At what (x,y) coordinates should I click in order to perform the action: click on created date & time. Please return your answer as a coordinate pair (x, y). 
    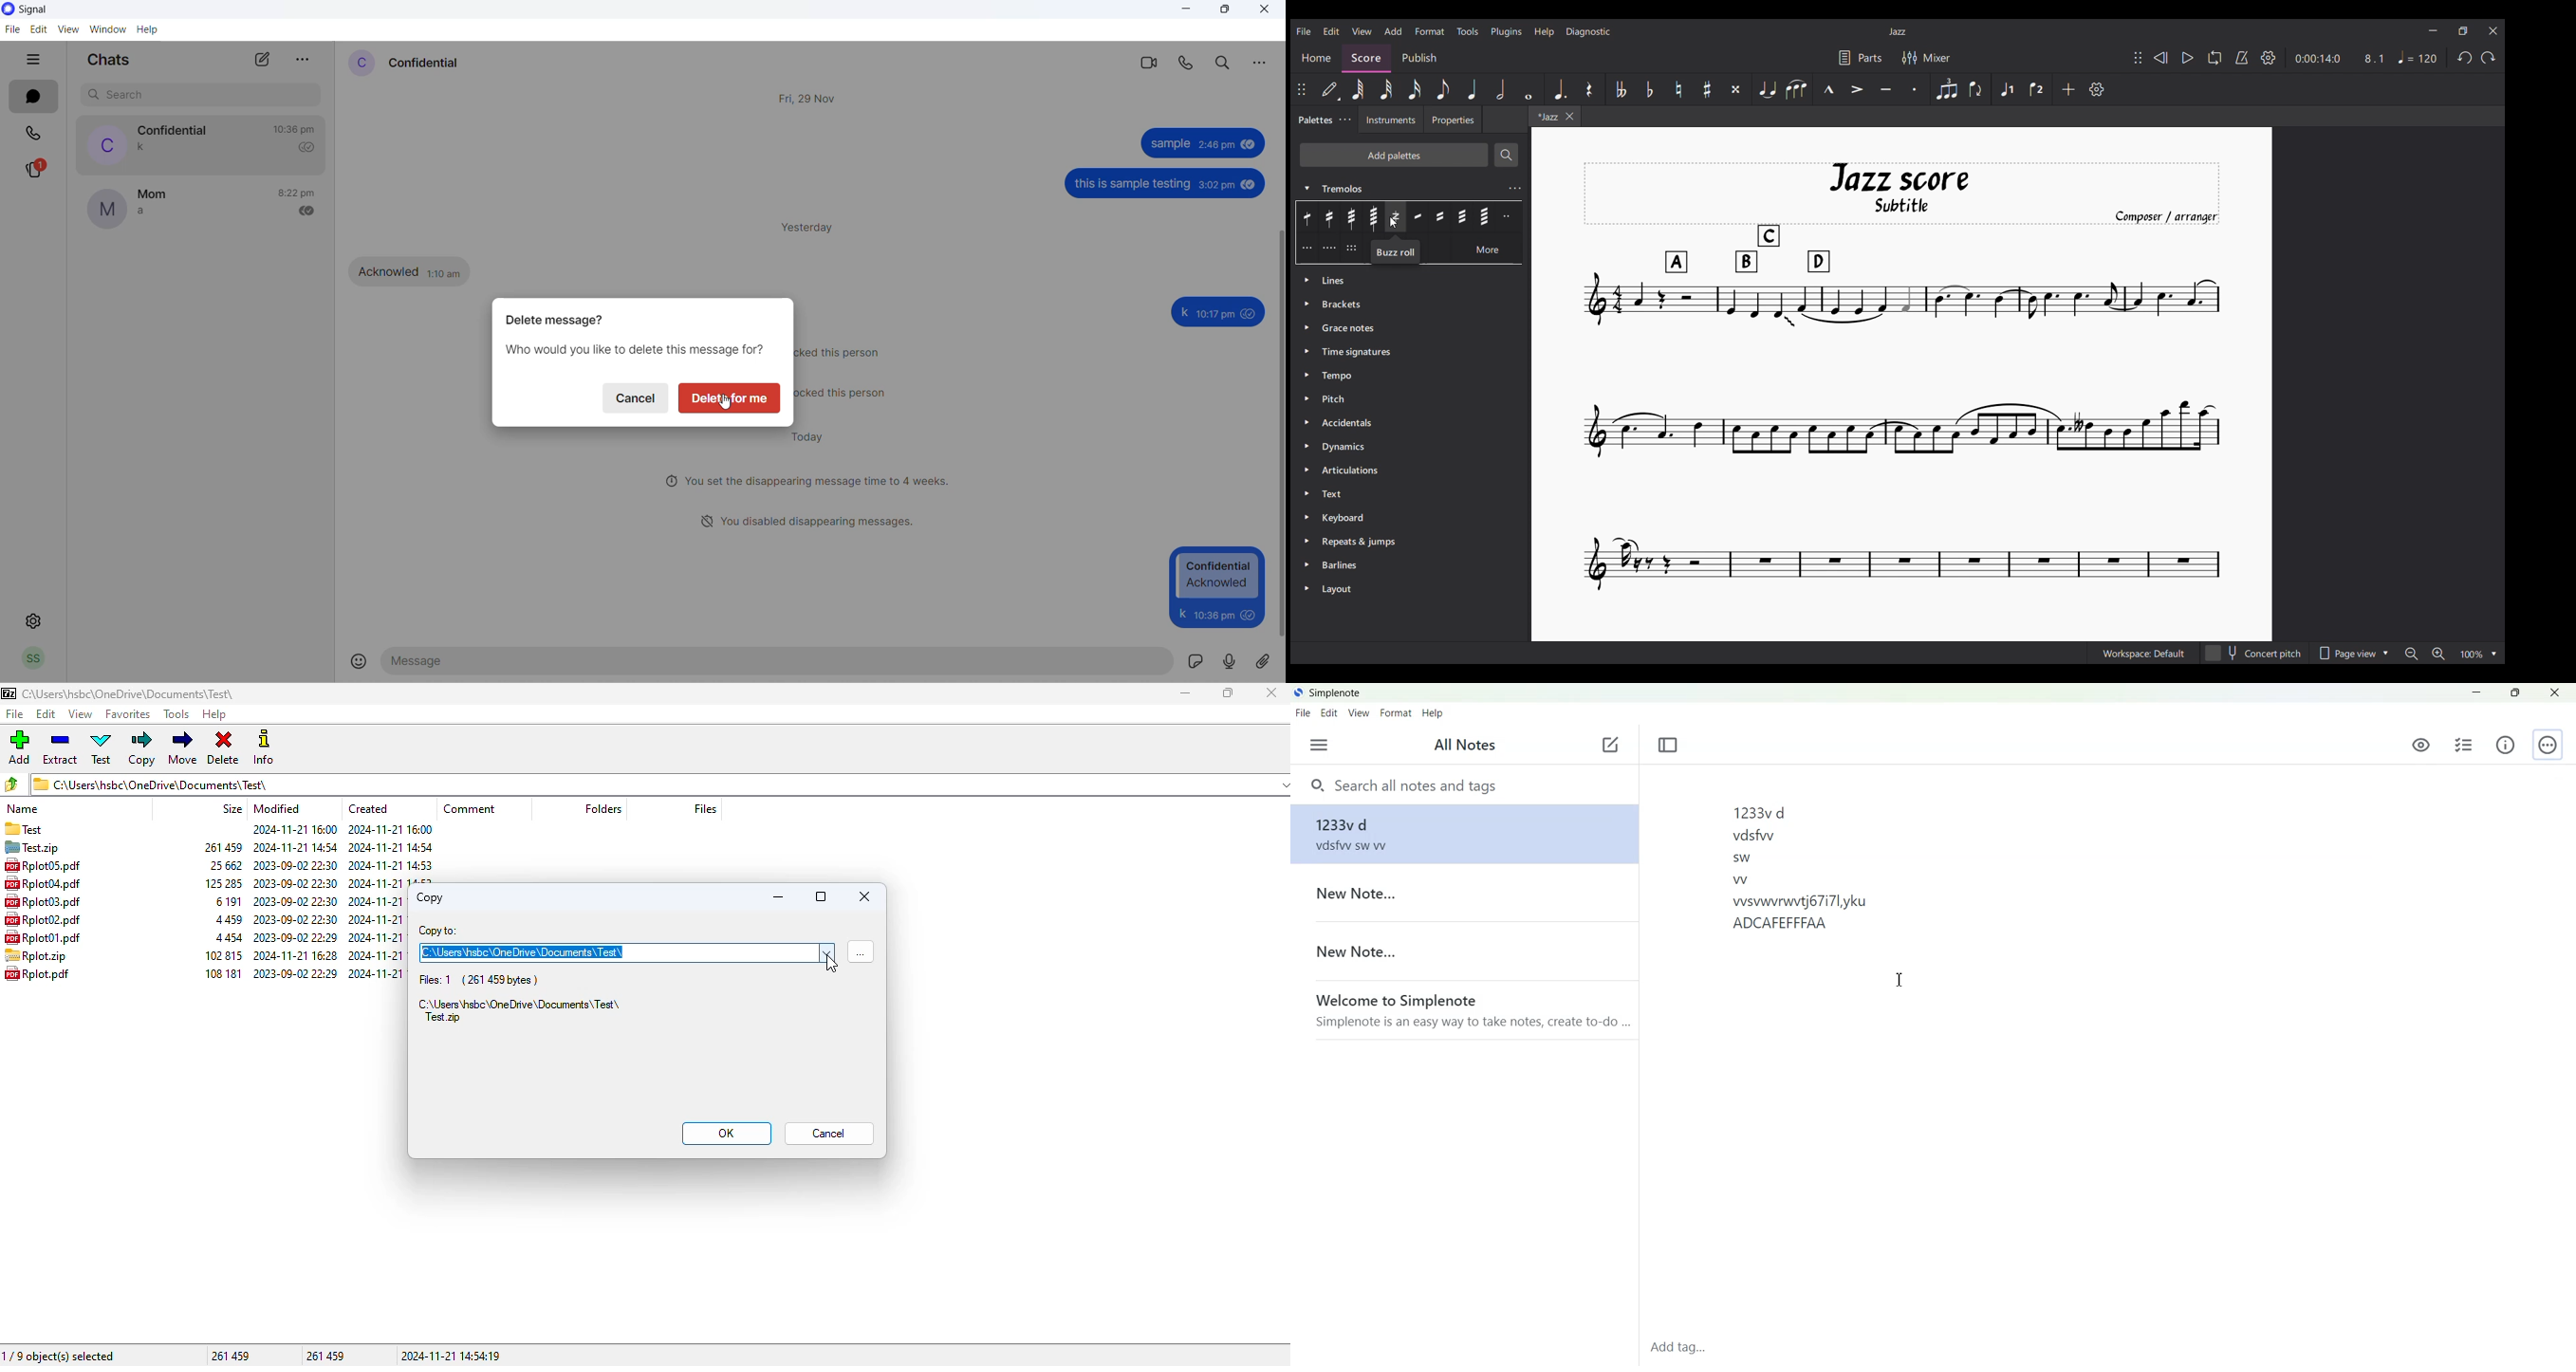
    Looking at the image, I should click on (377, 972).